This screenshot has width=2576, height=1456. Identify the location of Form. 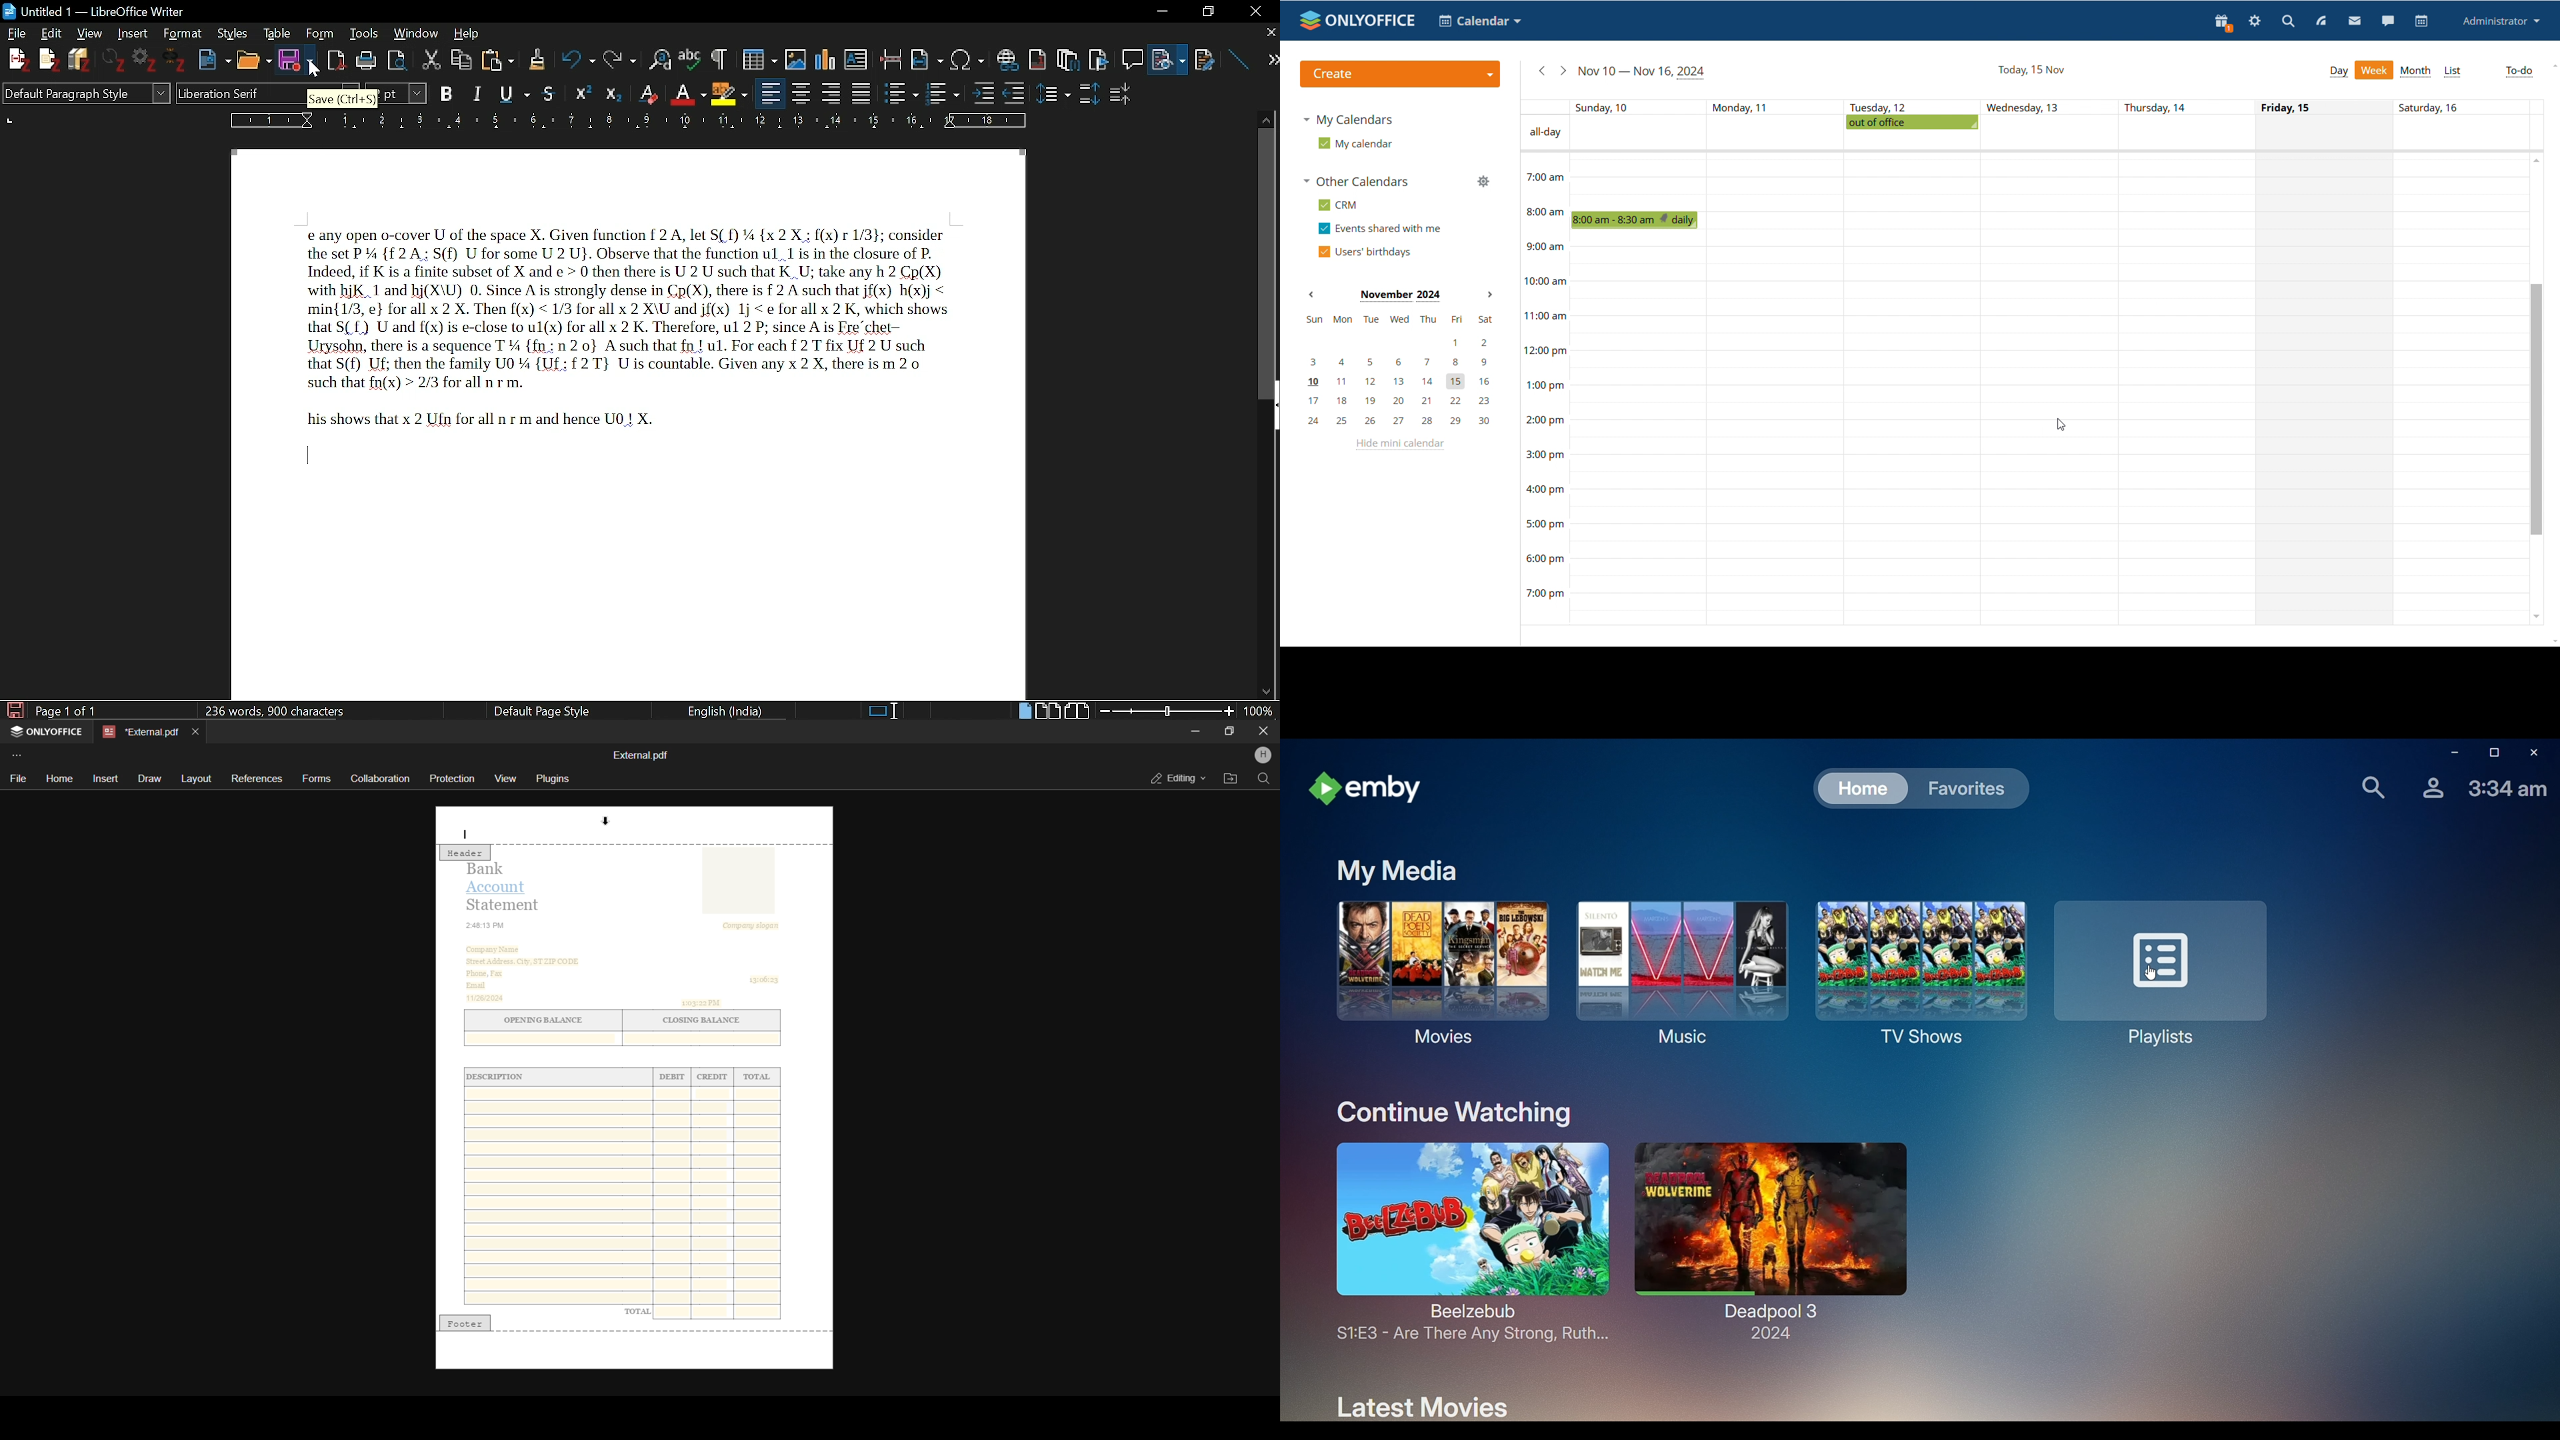
(319, 33).